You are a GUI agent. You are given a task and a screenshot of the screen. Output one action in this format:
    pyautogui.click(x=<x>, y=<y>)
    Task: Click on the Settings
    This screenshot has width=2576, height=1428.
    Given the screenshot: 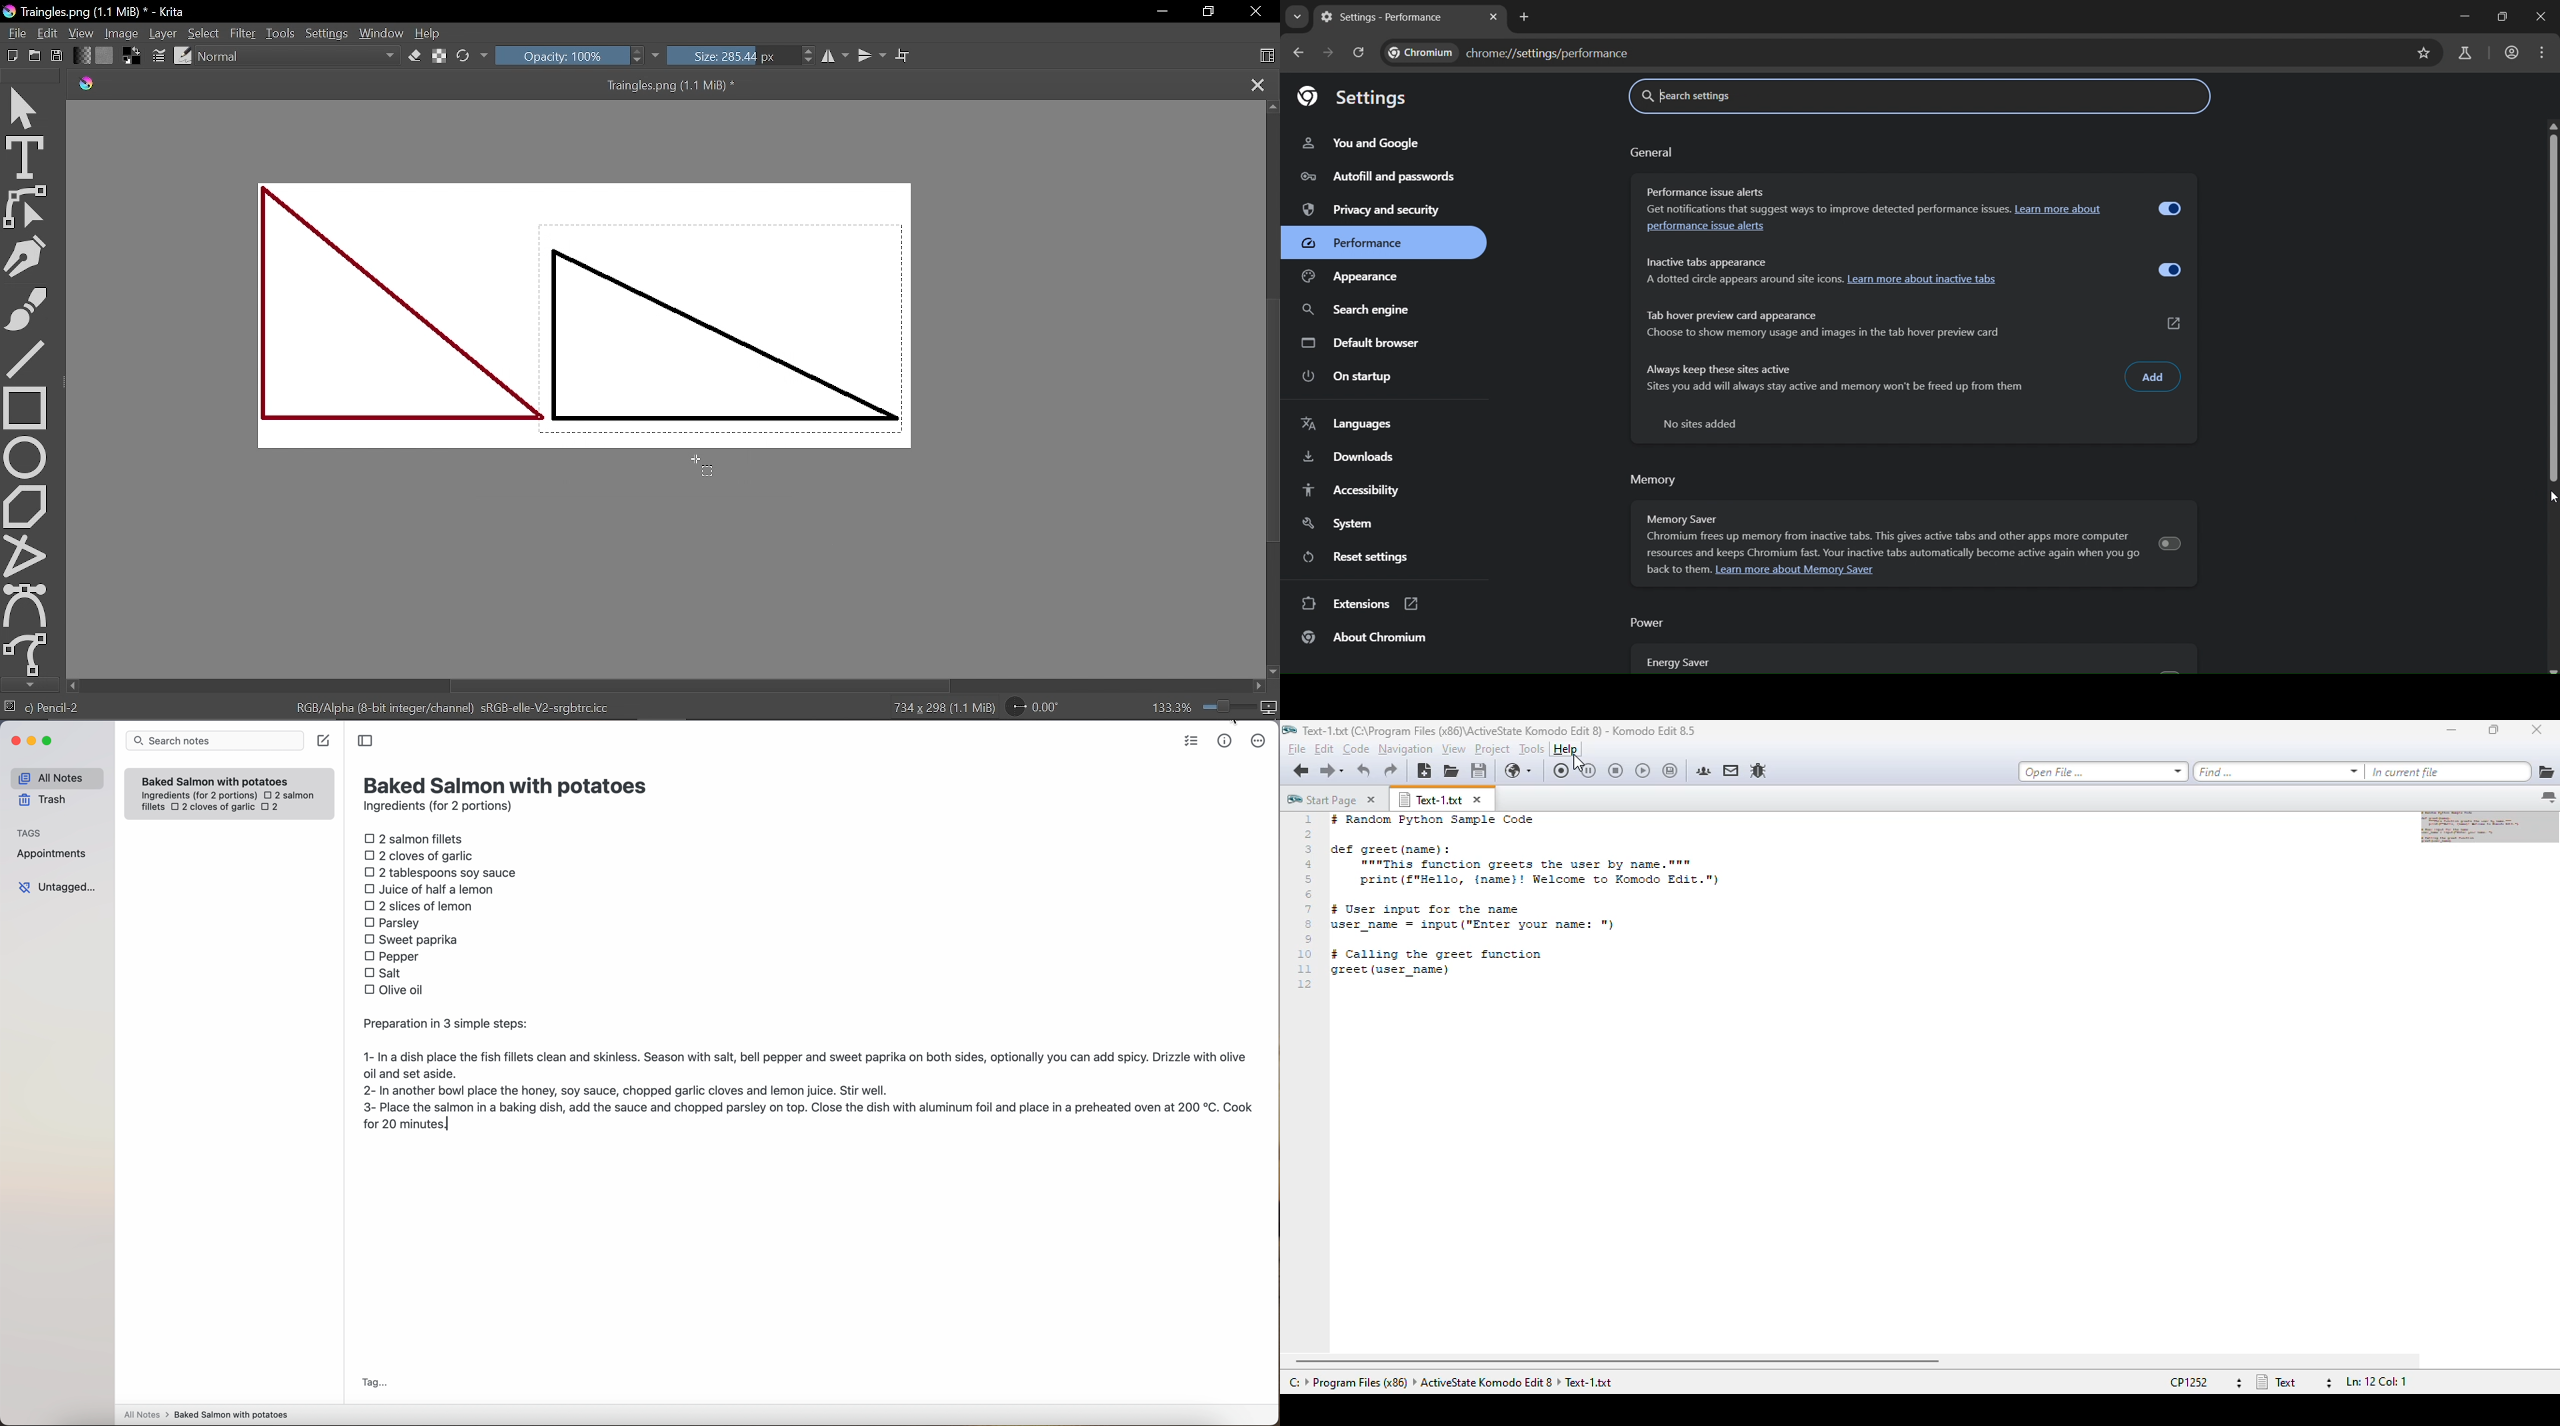 What is the action you would take?
    pyautogui.click(x=327, y=33)
    